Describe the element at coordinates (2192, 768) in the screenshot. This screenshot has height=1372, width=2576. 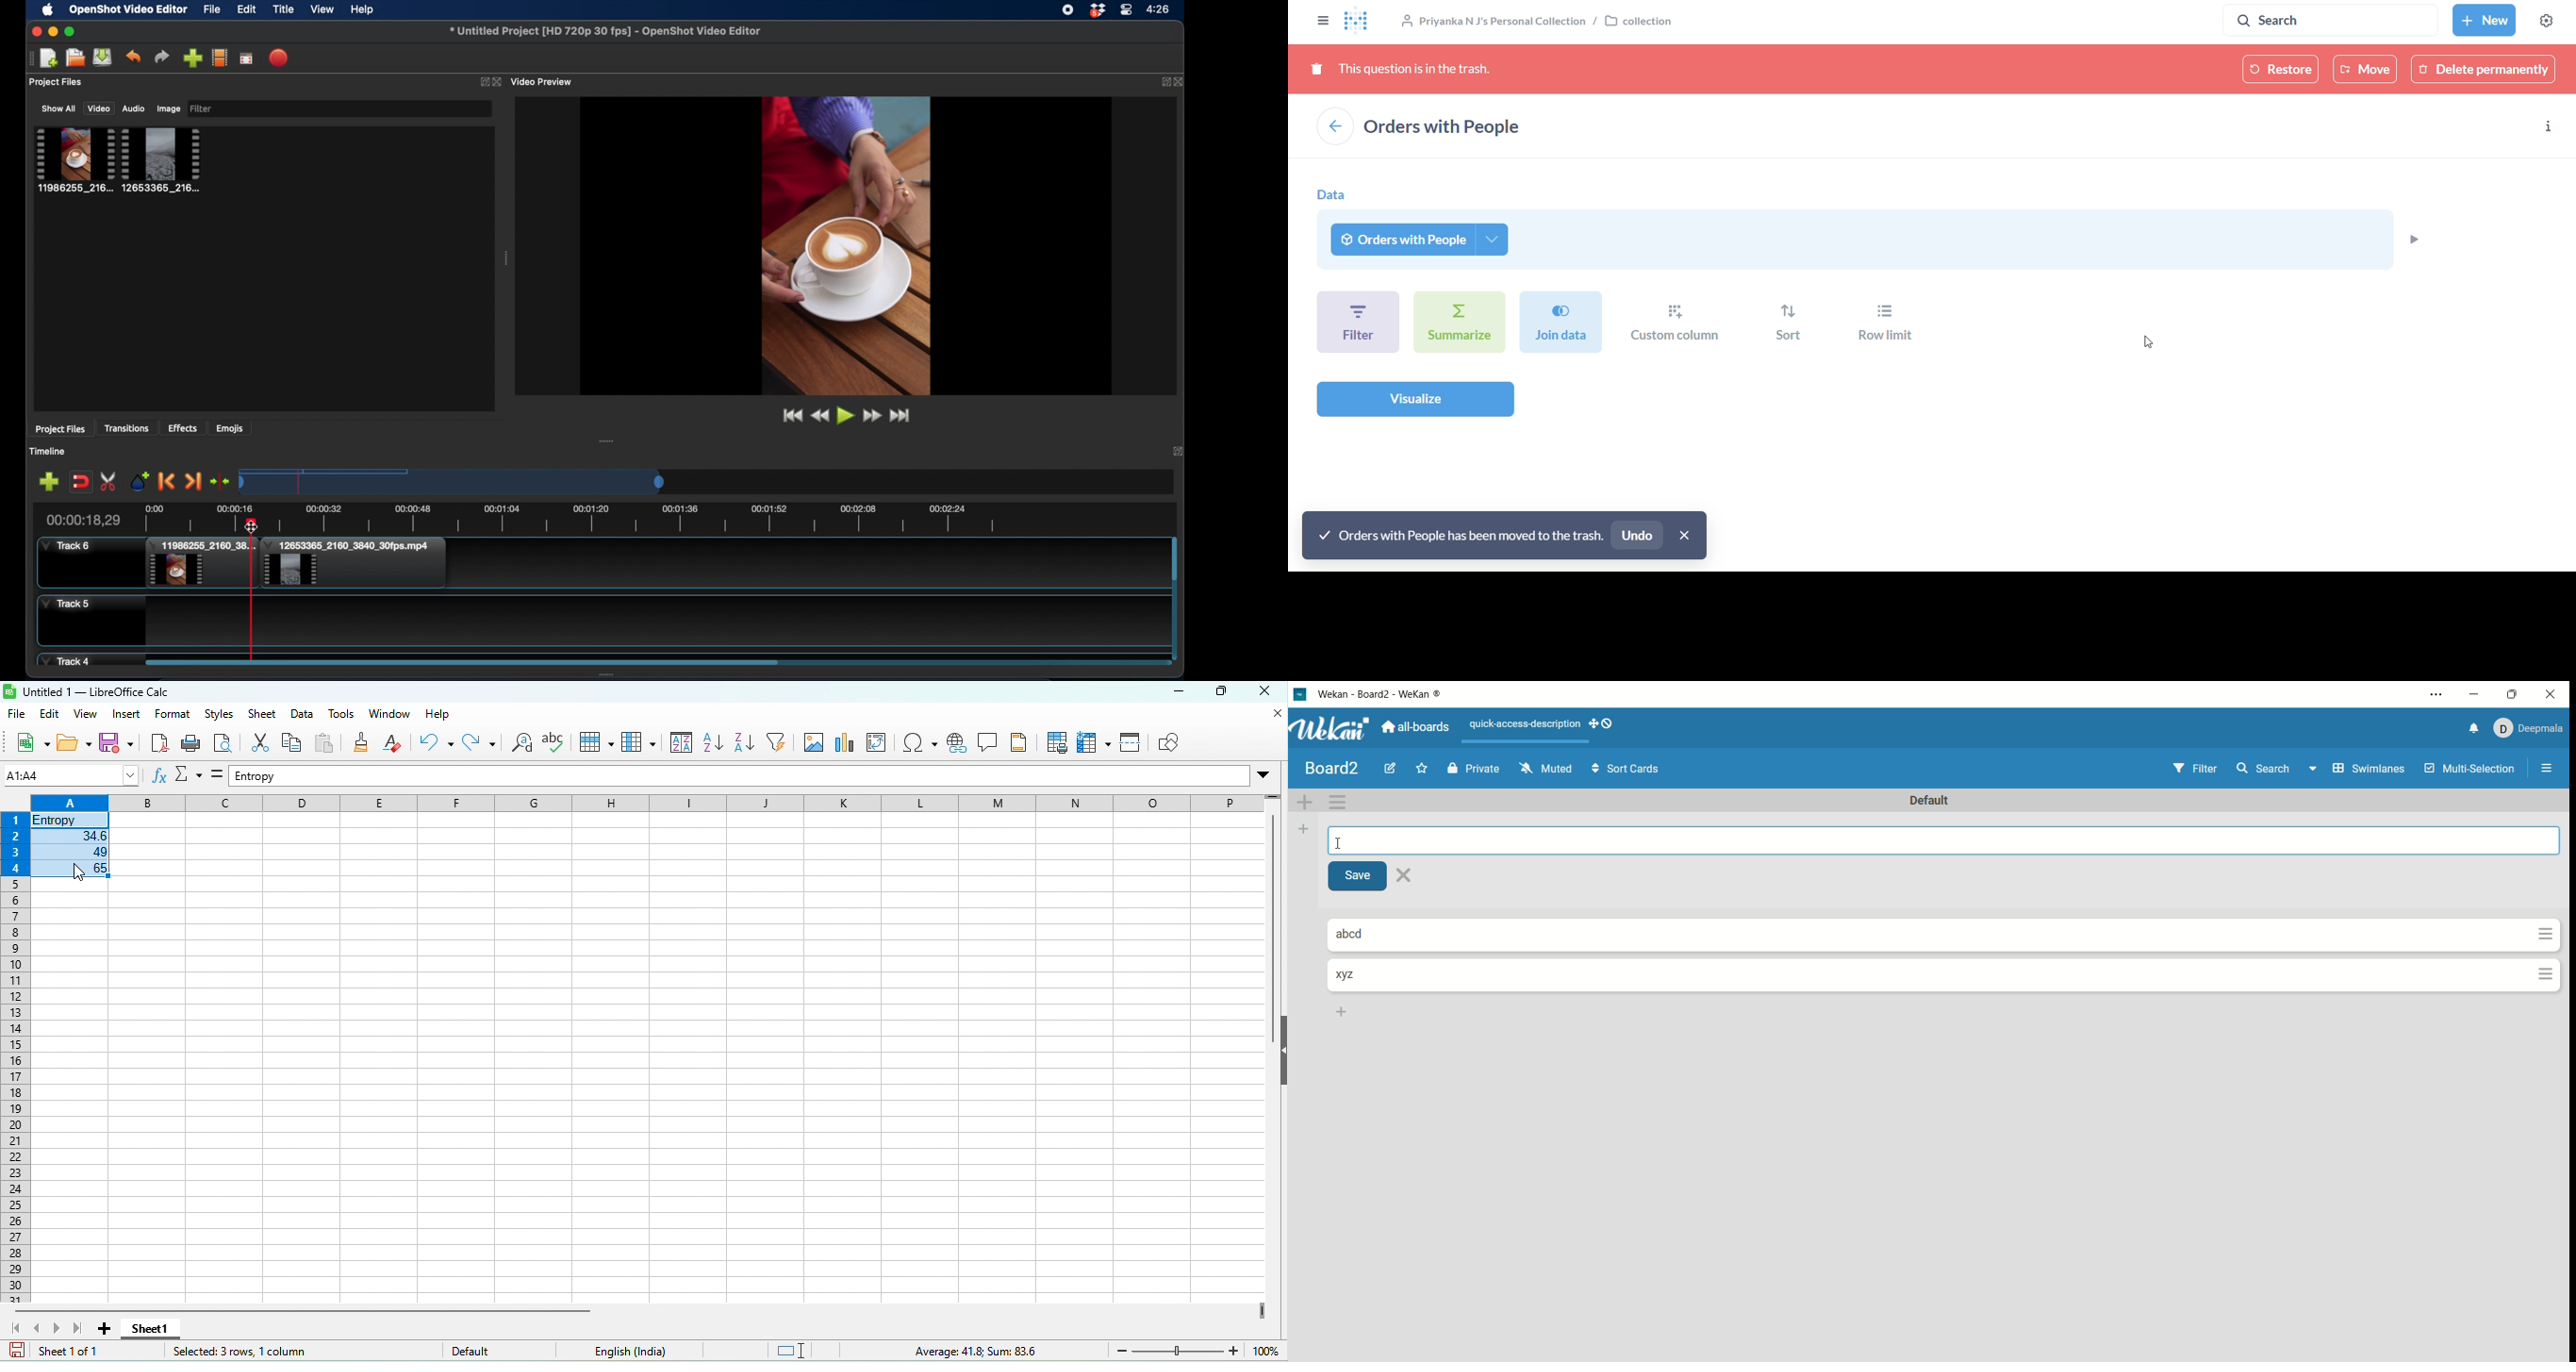
I see `filter` at that location.